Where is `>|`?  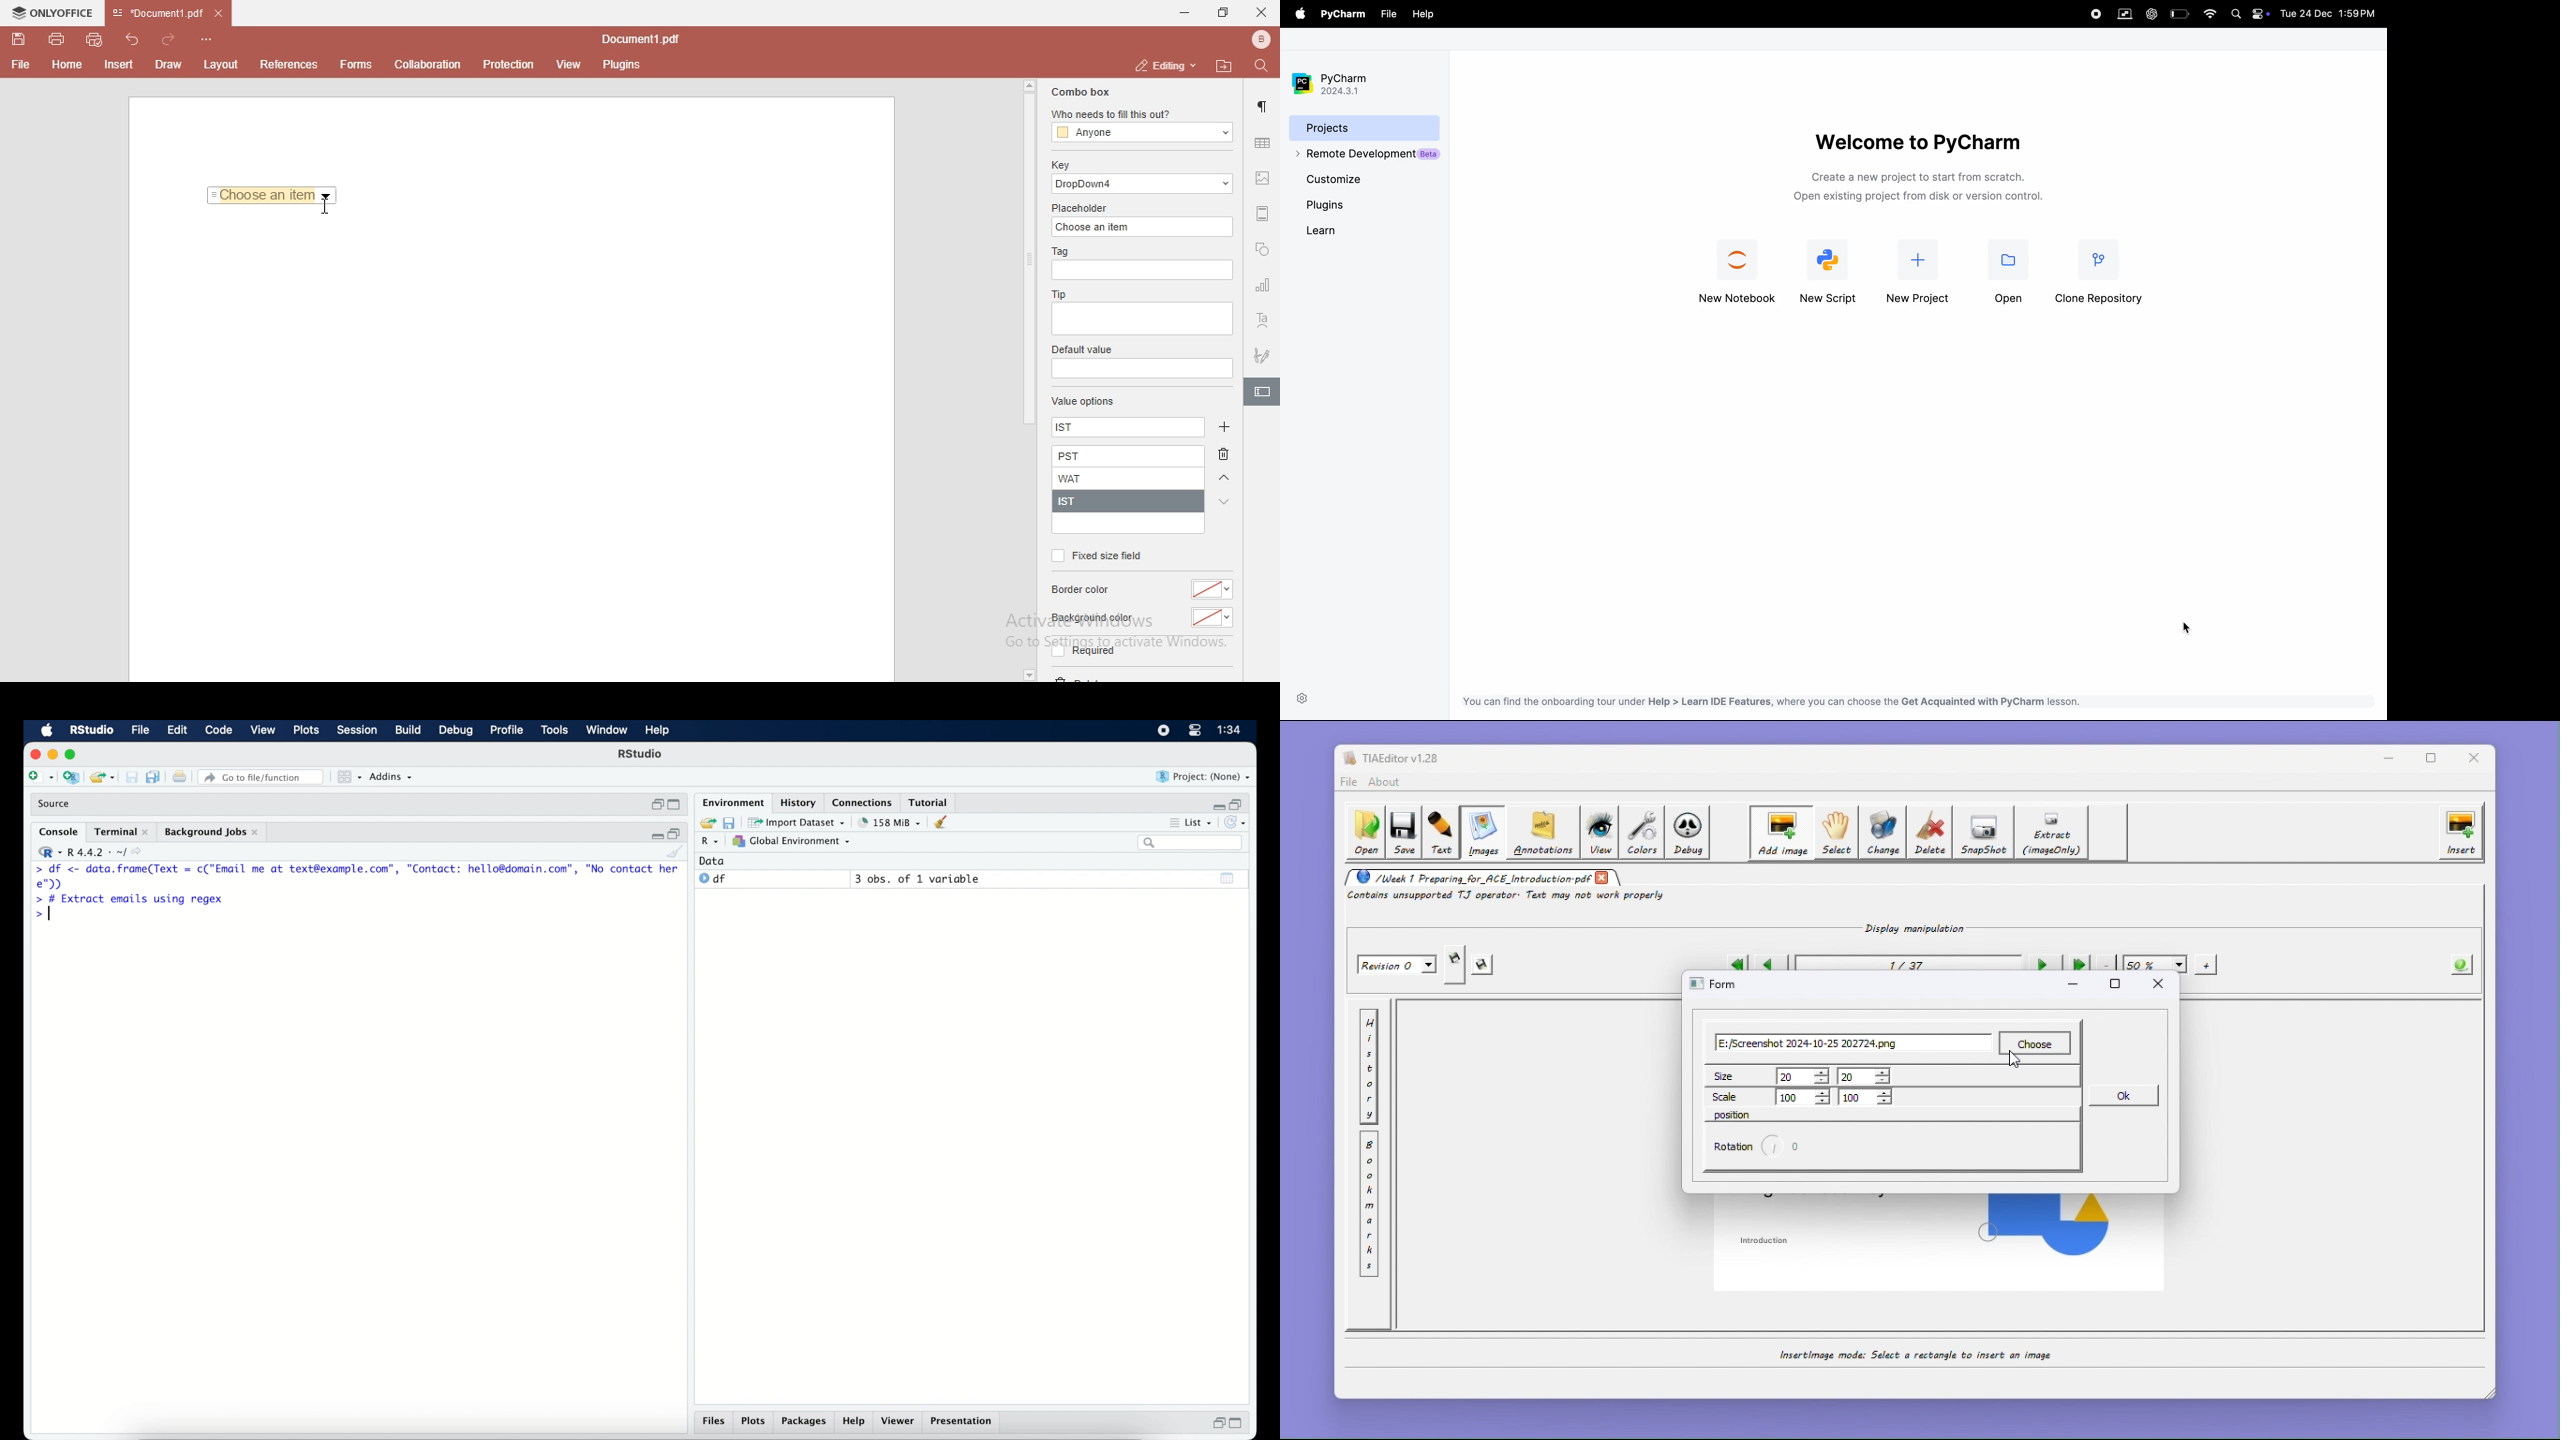
>| is located at coordinates (43, 915).